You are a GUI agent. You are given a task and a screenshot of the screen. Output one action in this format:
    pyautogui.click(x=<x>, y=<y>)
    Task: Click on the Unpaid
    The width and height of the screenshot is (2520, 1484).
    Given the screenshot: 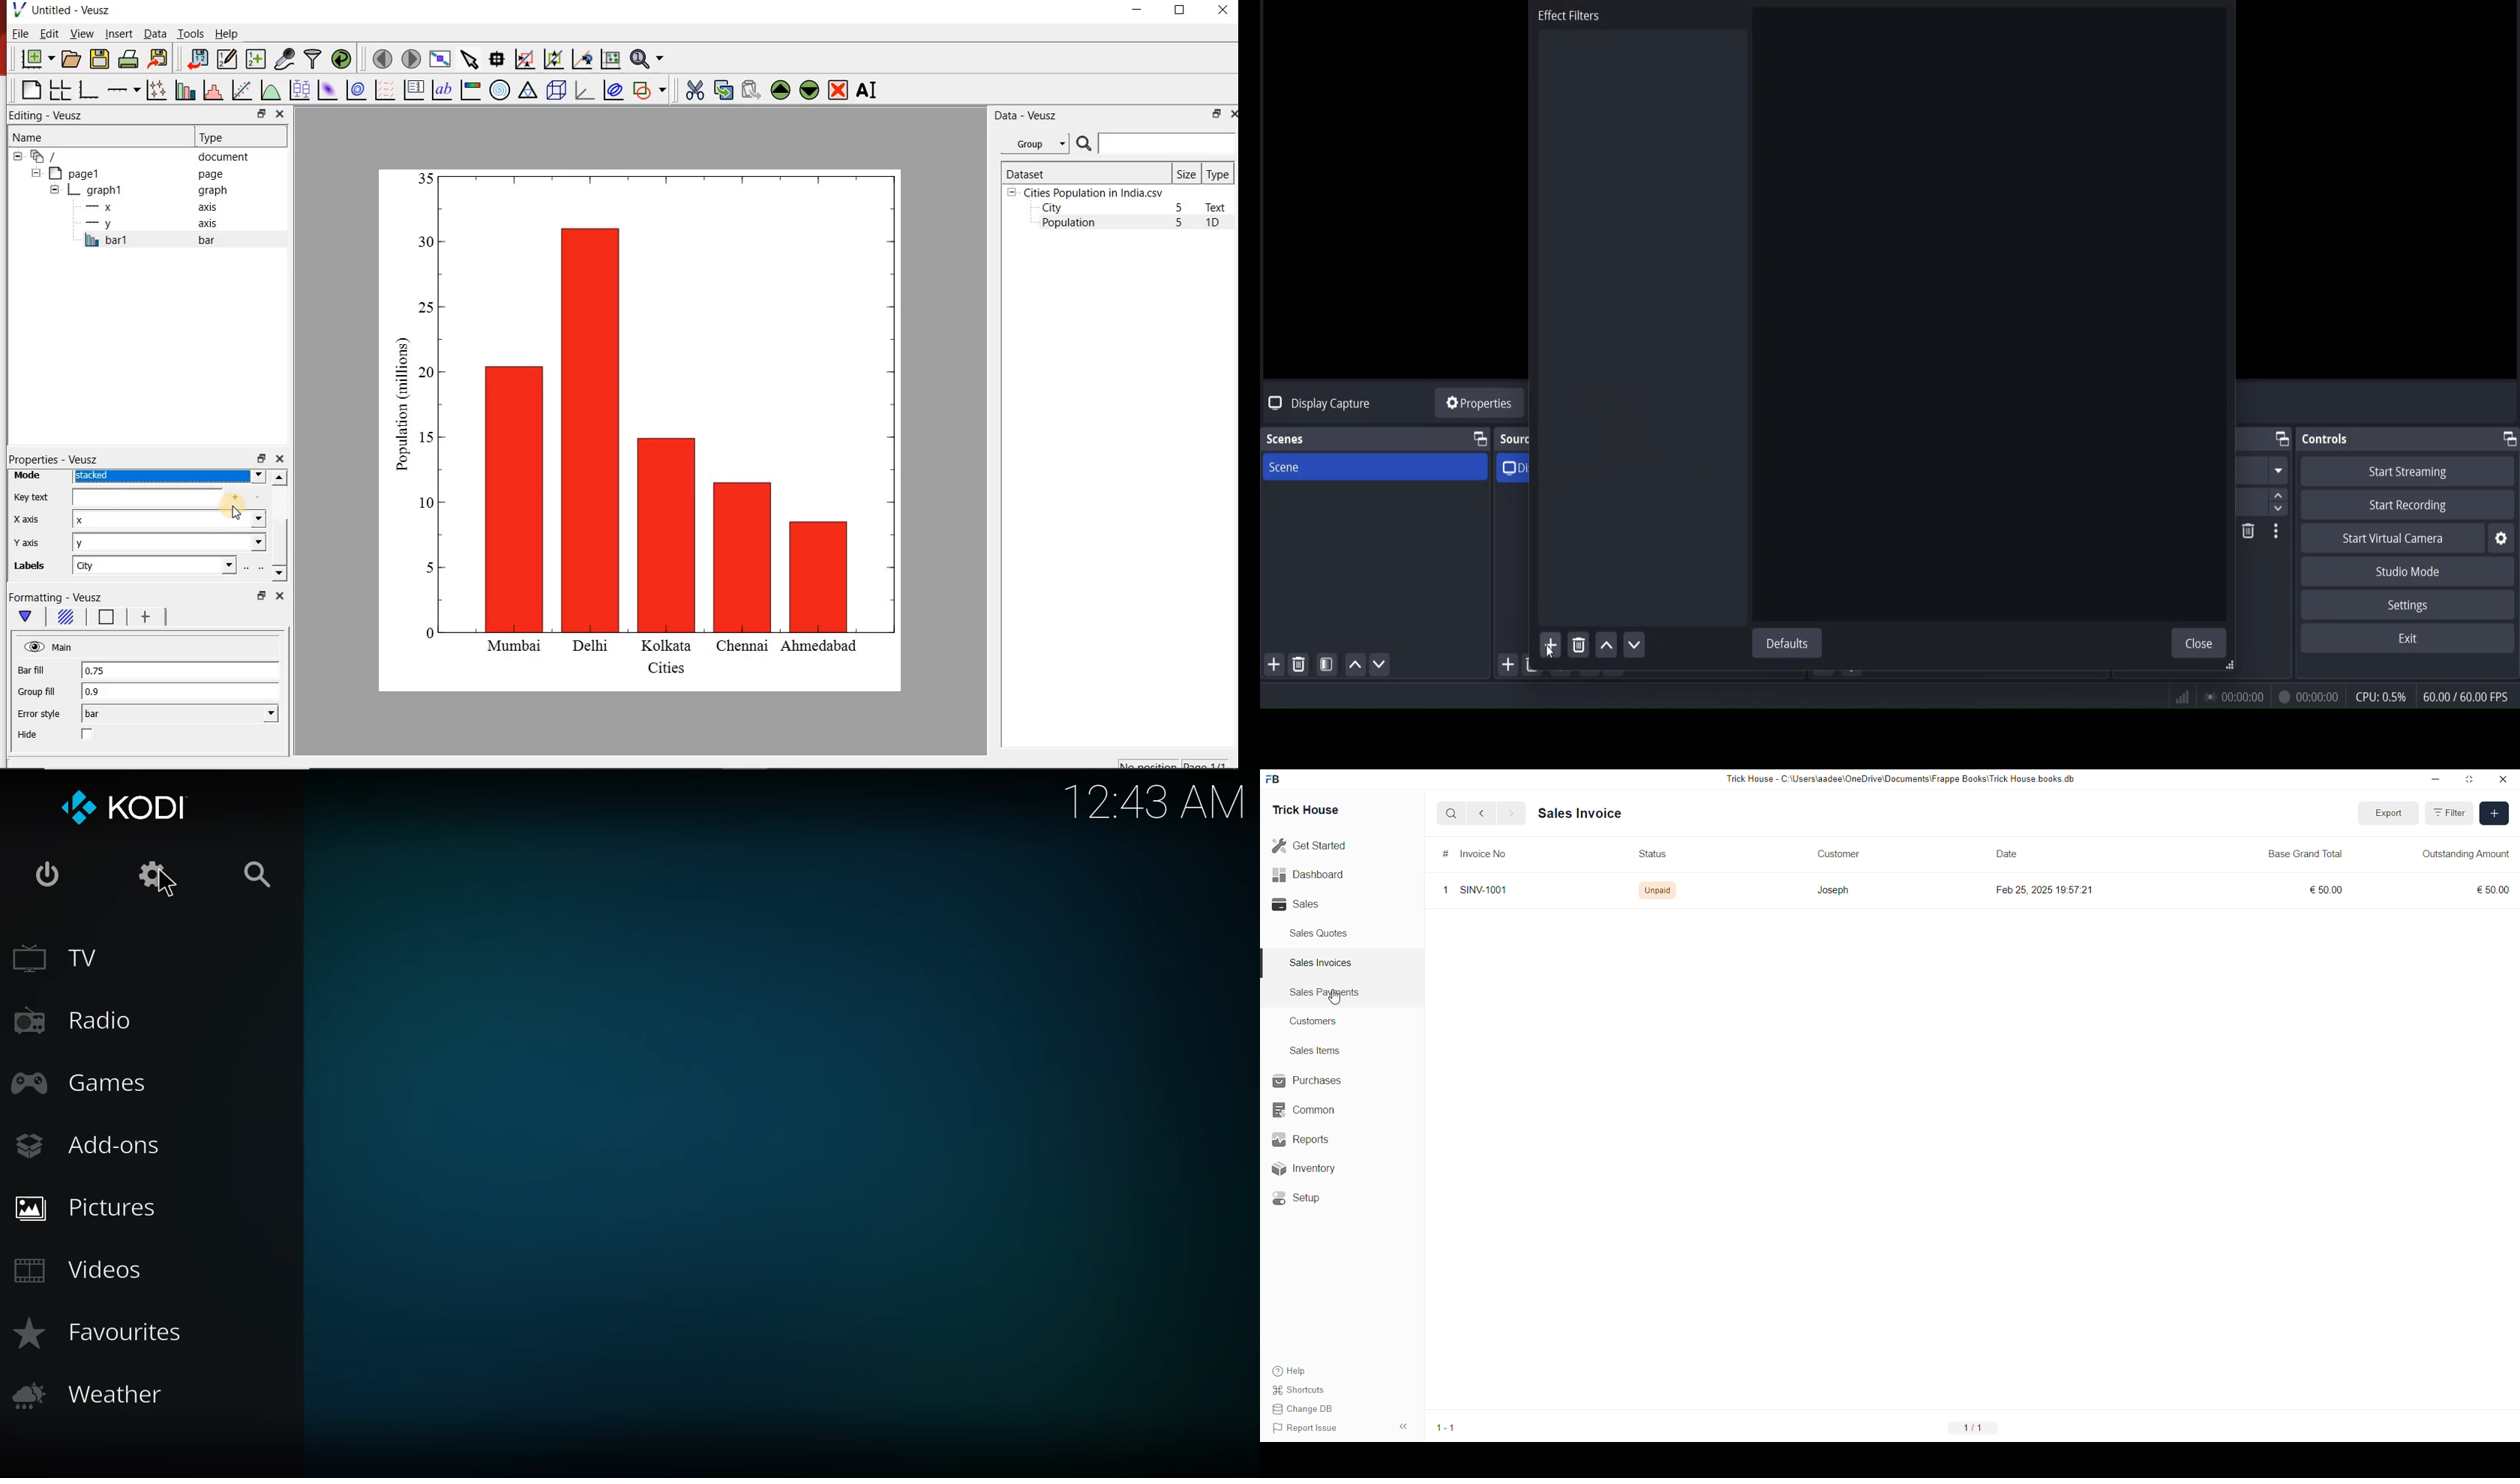 What is the action you would take?
    pyautogui.click(x=1656, y=891)
    